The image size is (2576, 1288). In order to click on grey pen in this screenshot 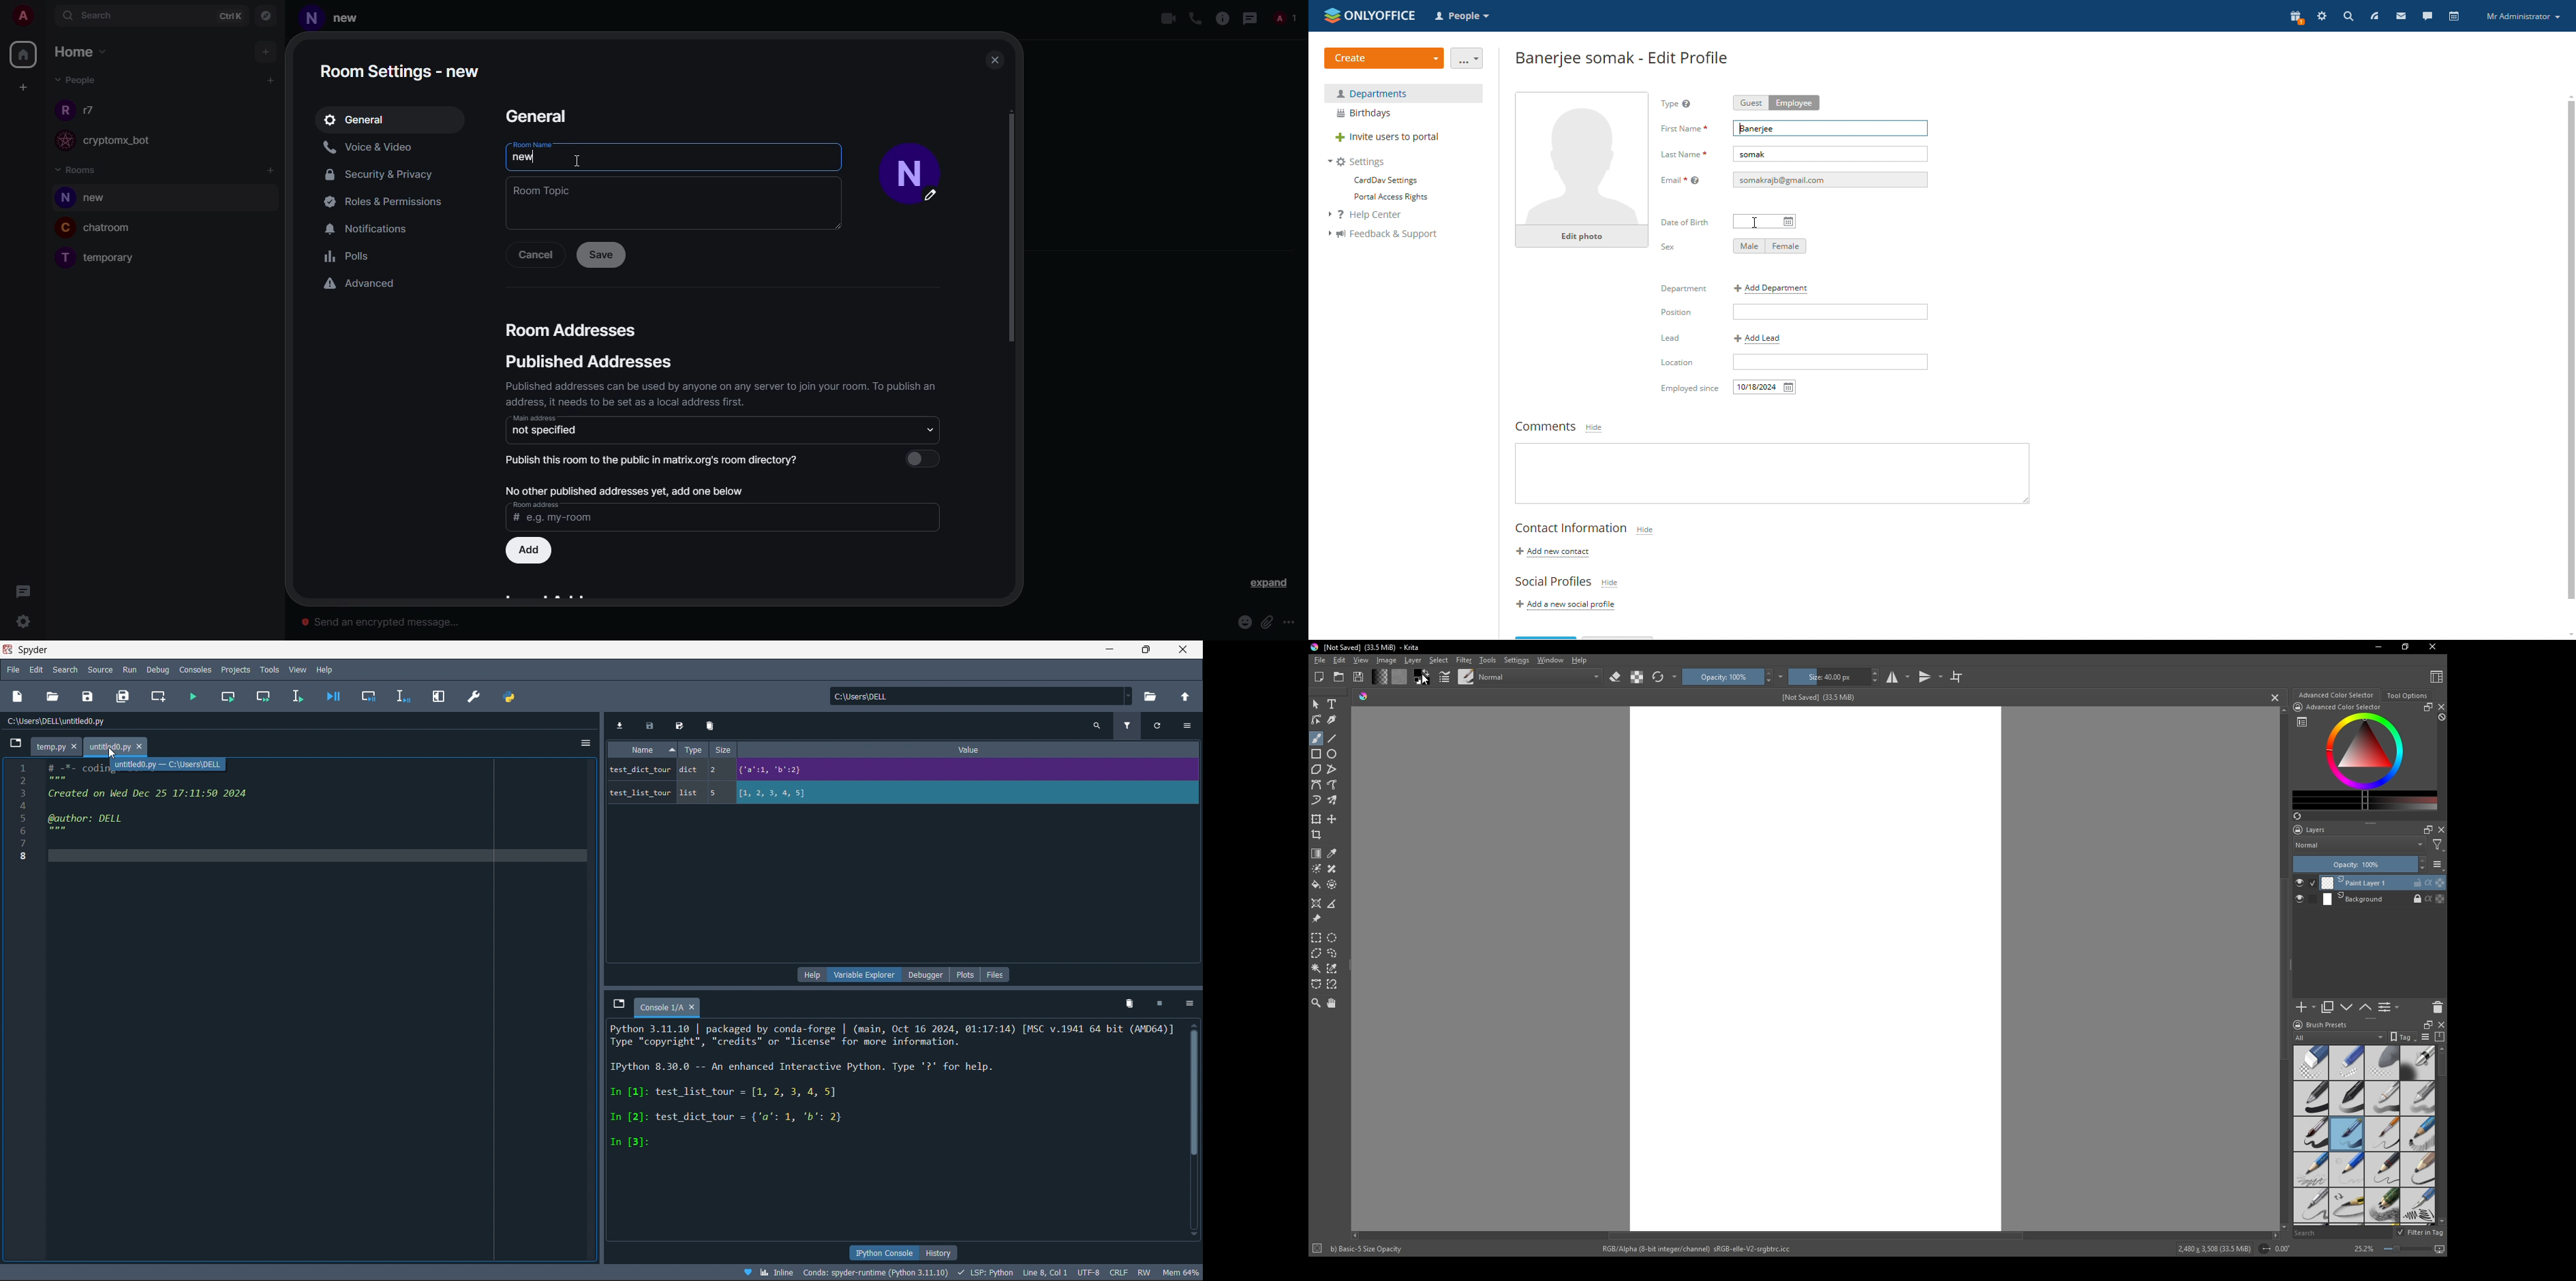, I will do `click(2418, 1098)`.